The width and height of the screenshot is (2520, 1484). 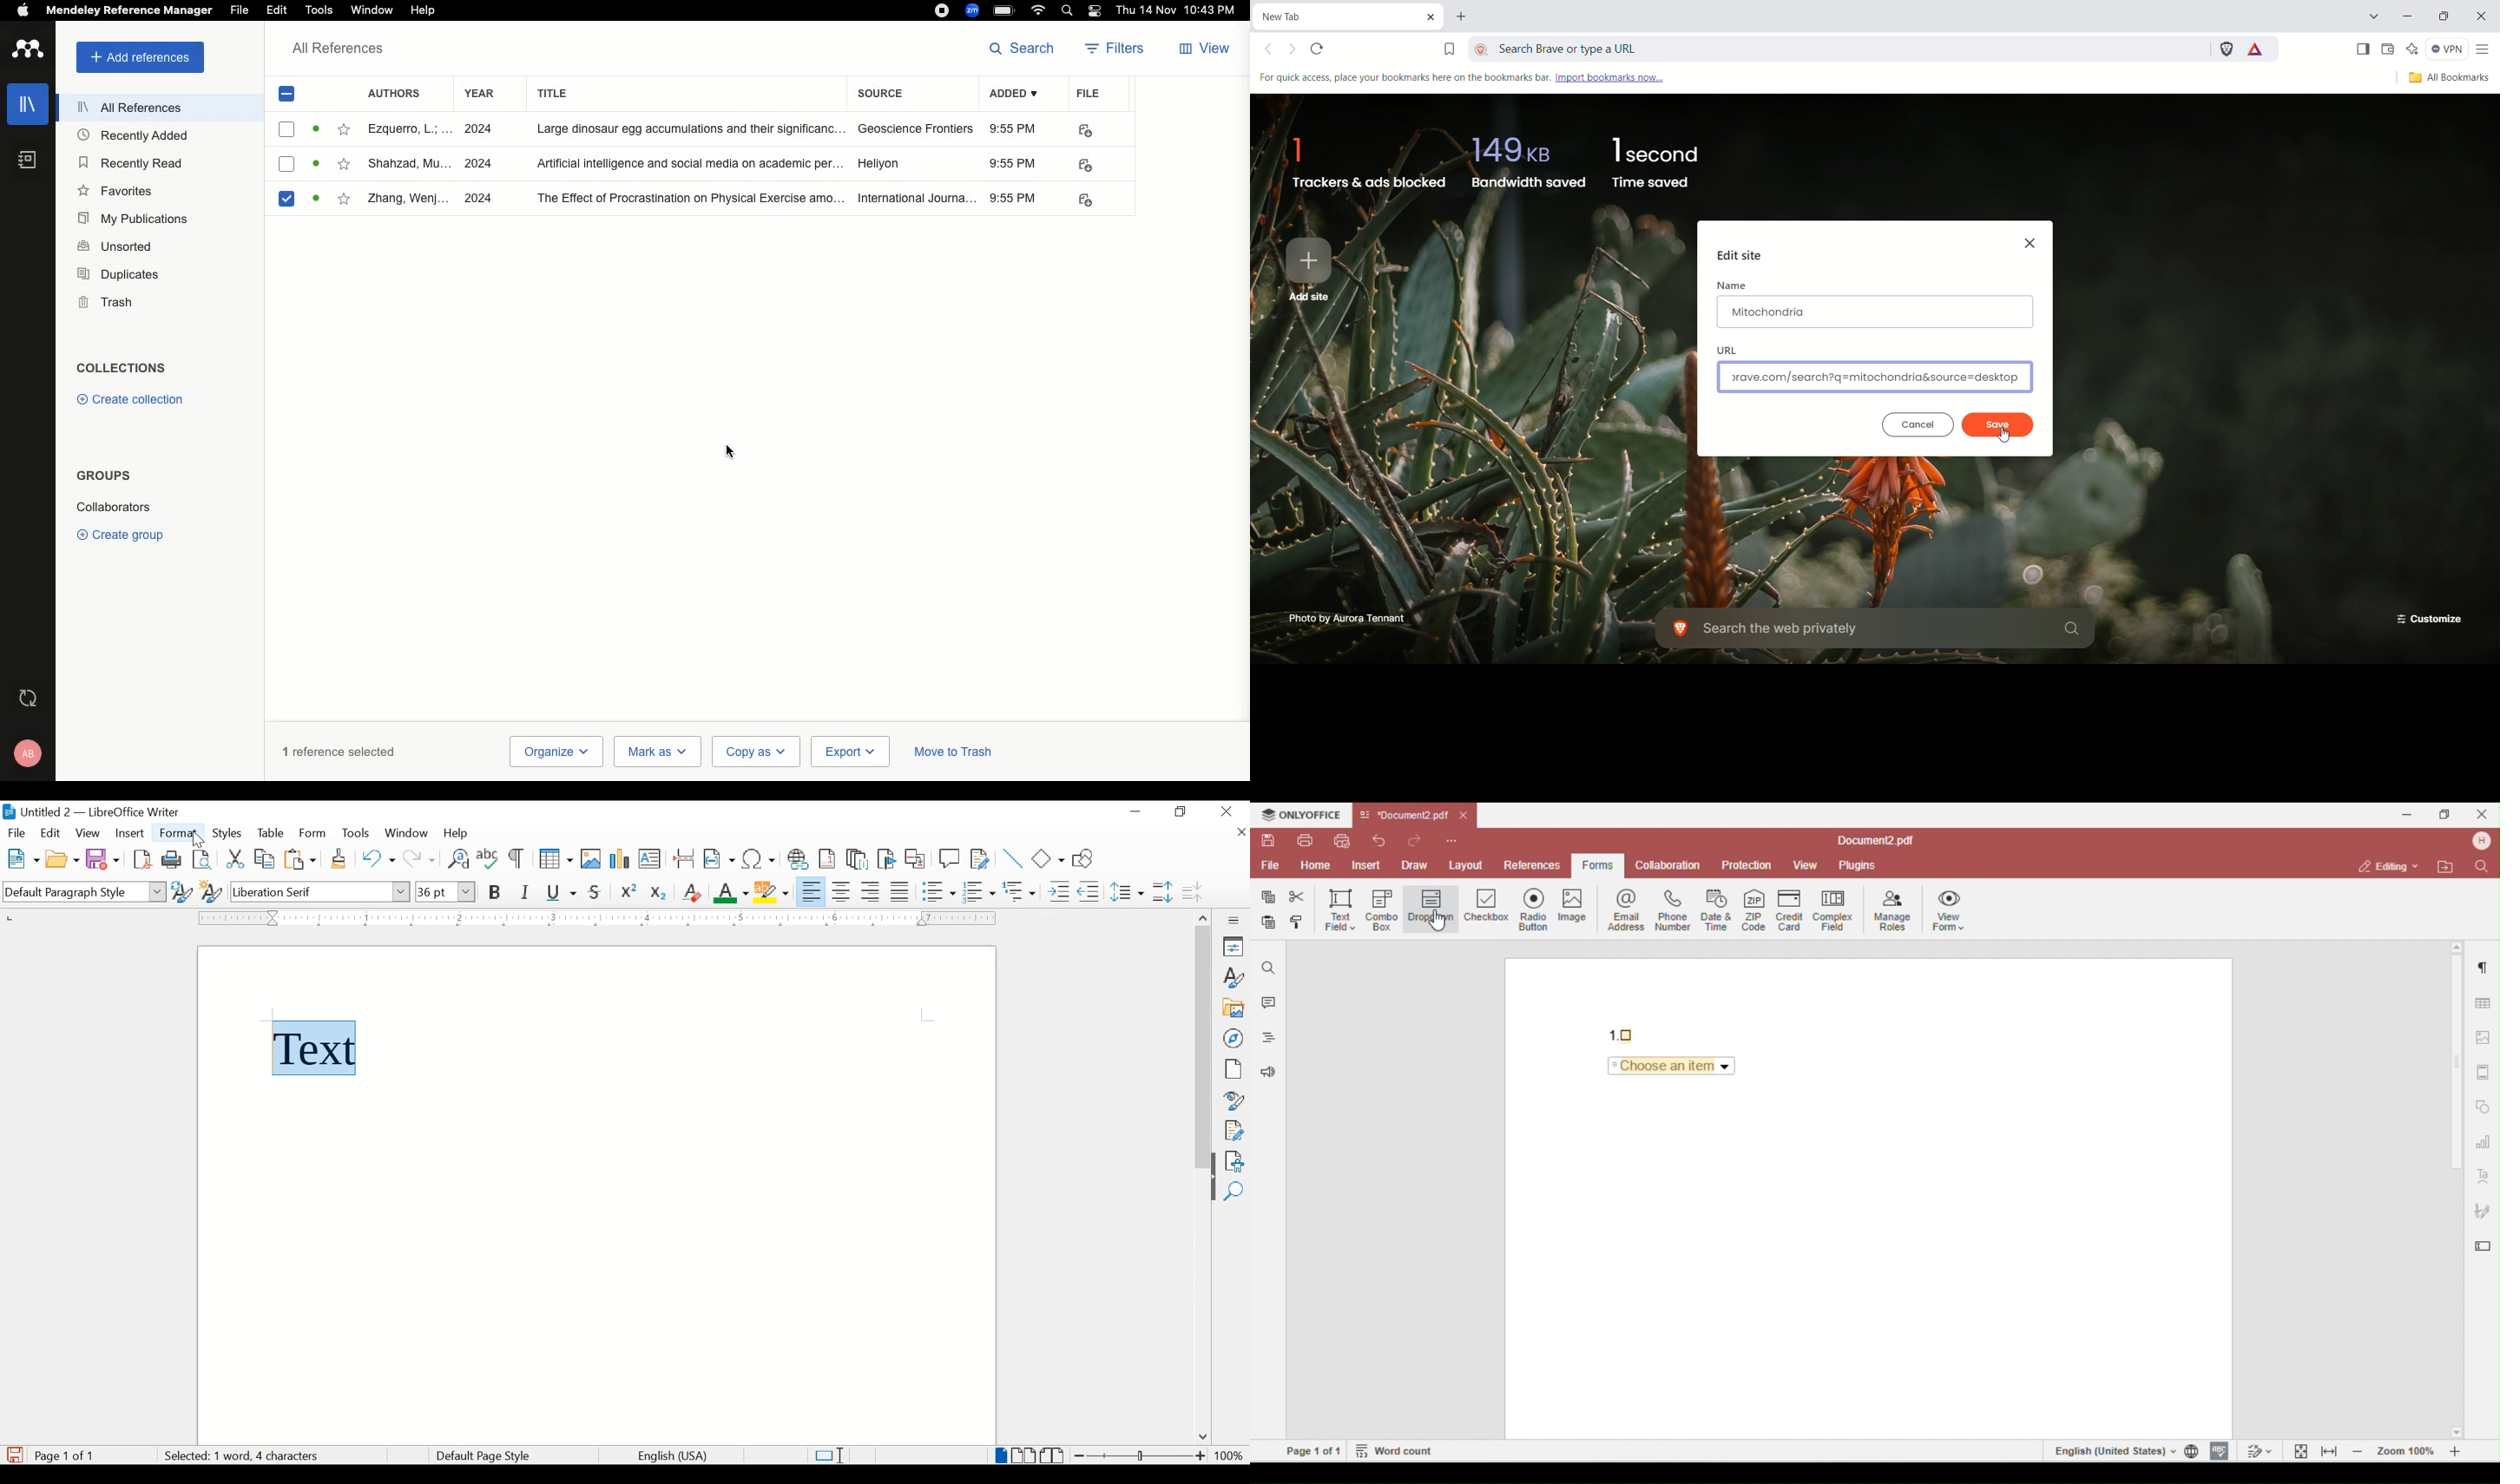 What do you see at coordinates (1097, 10) in the screenshot?
I see `Notification` at bounding box center [1097, 10].